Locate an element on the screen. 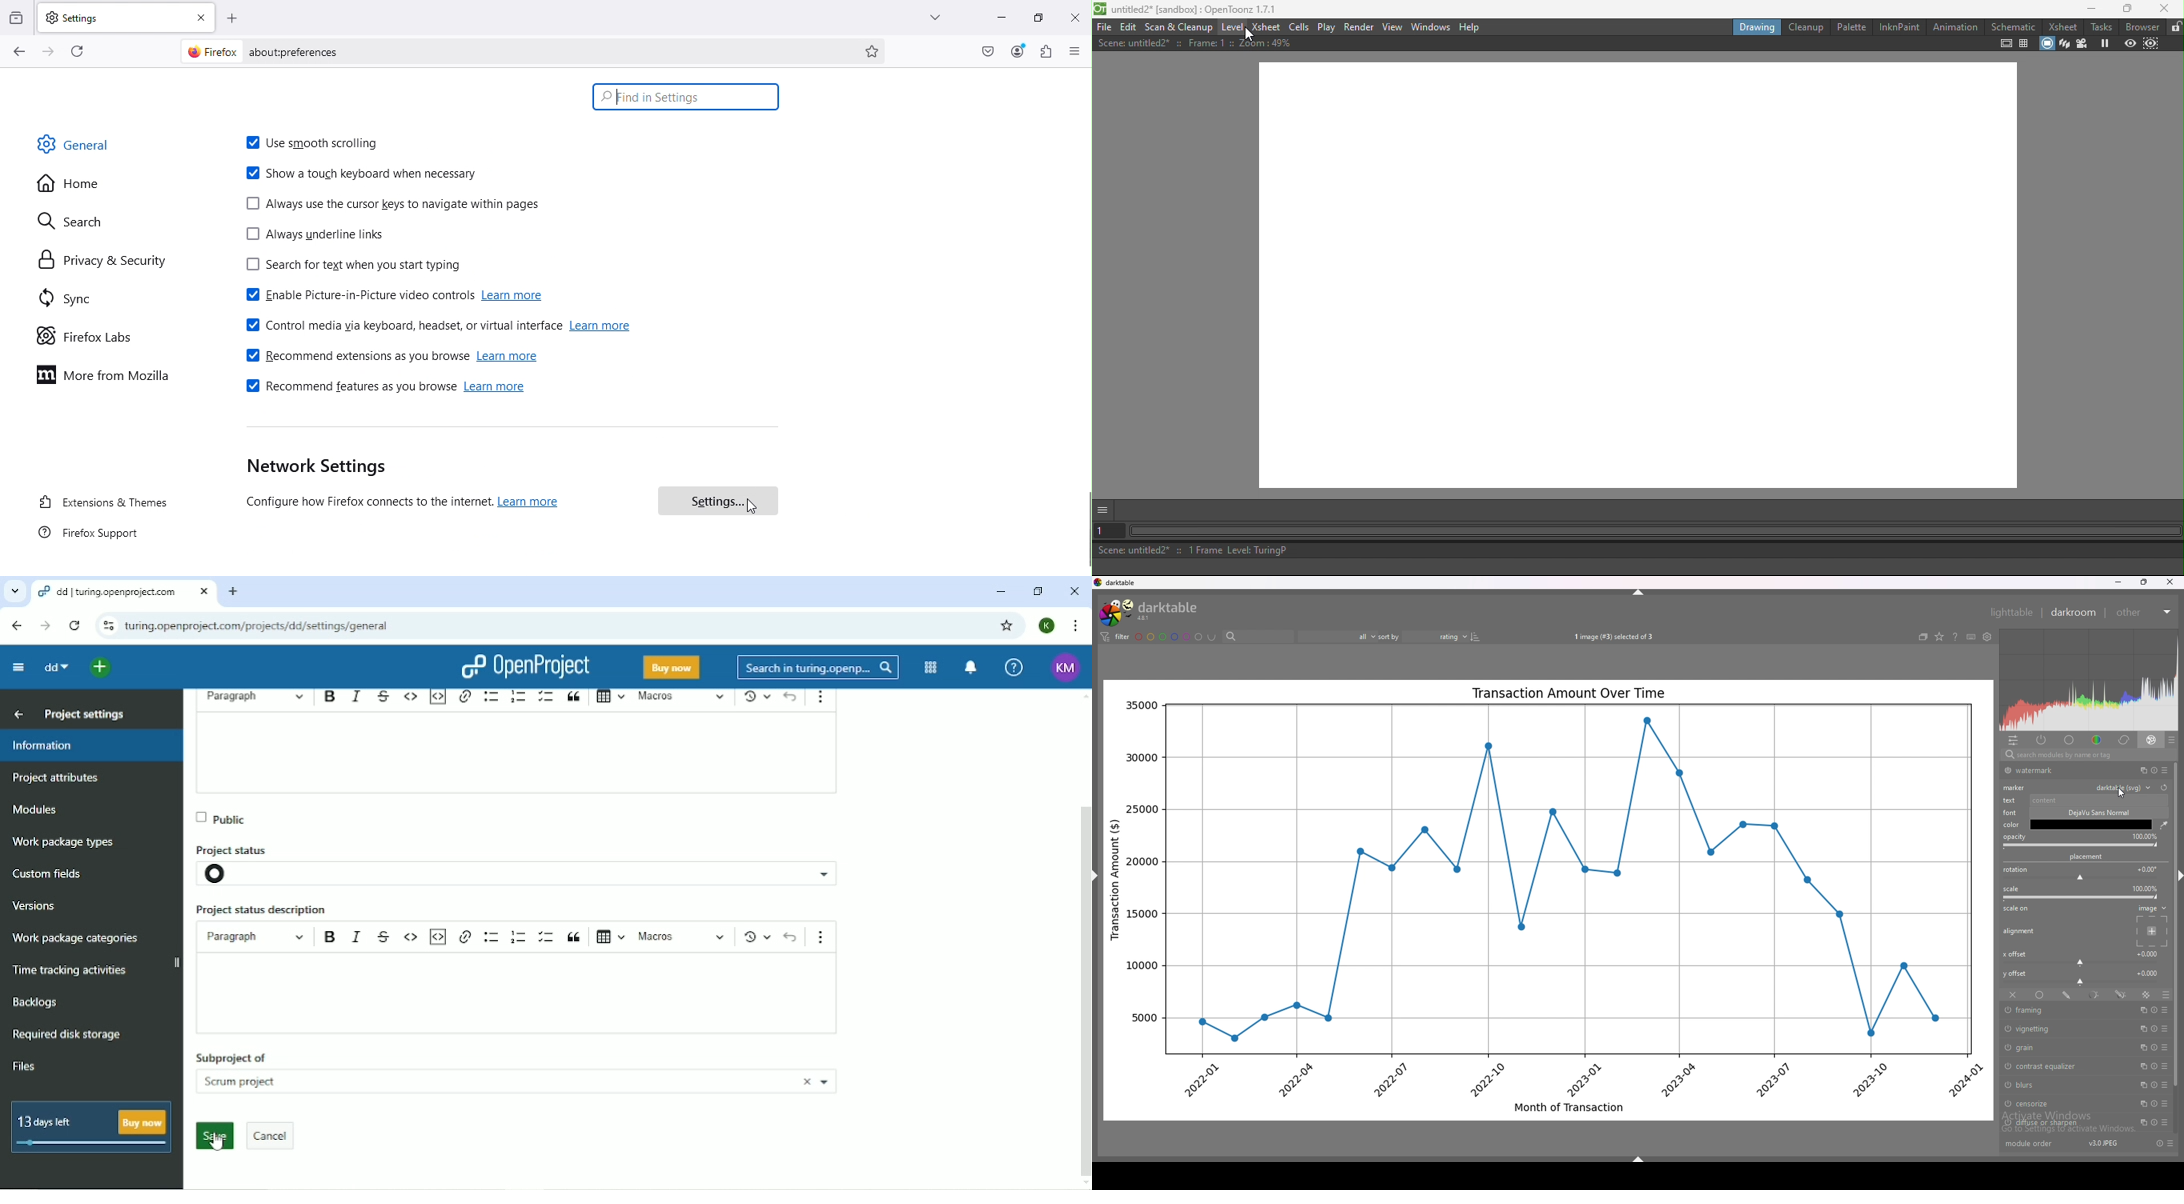 This screenshot has height=1204, width=2184. Numbered list is located at coordinates (518, 698).